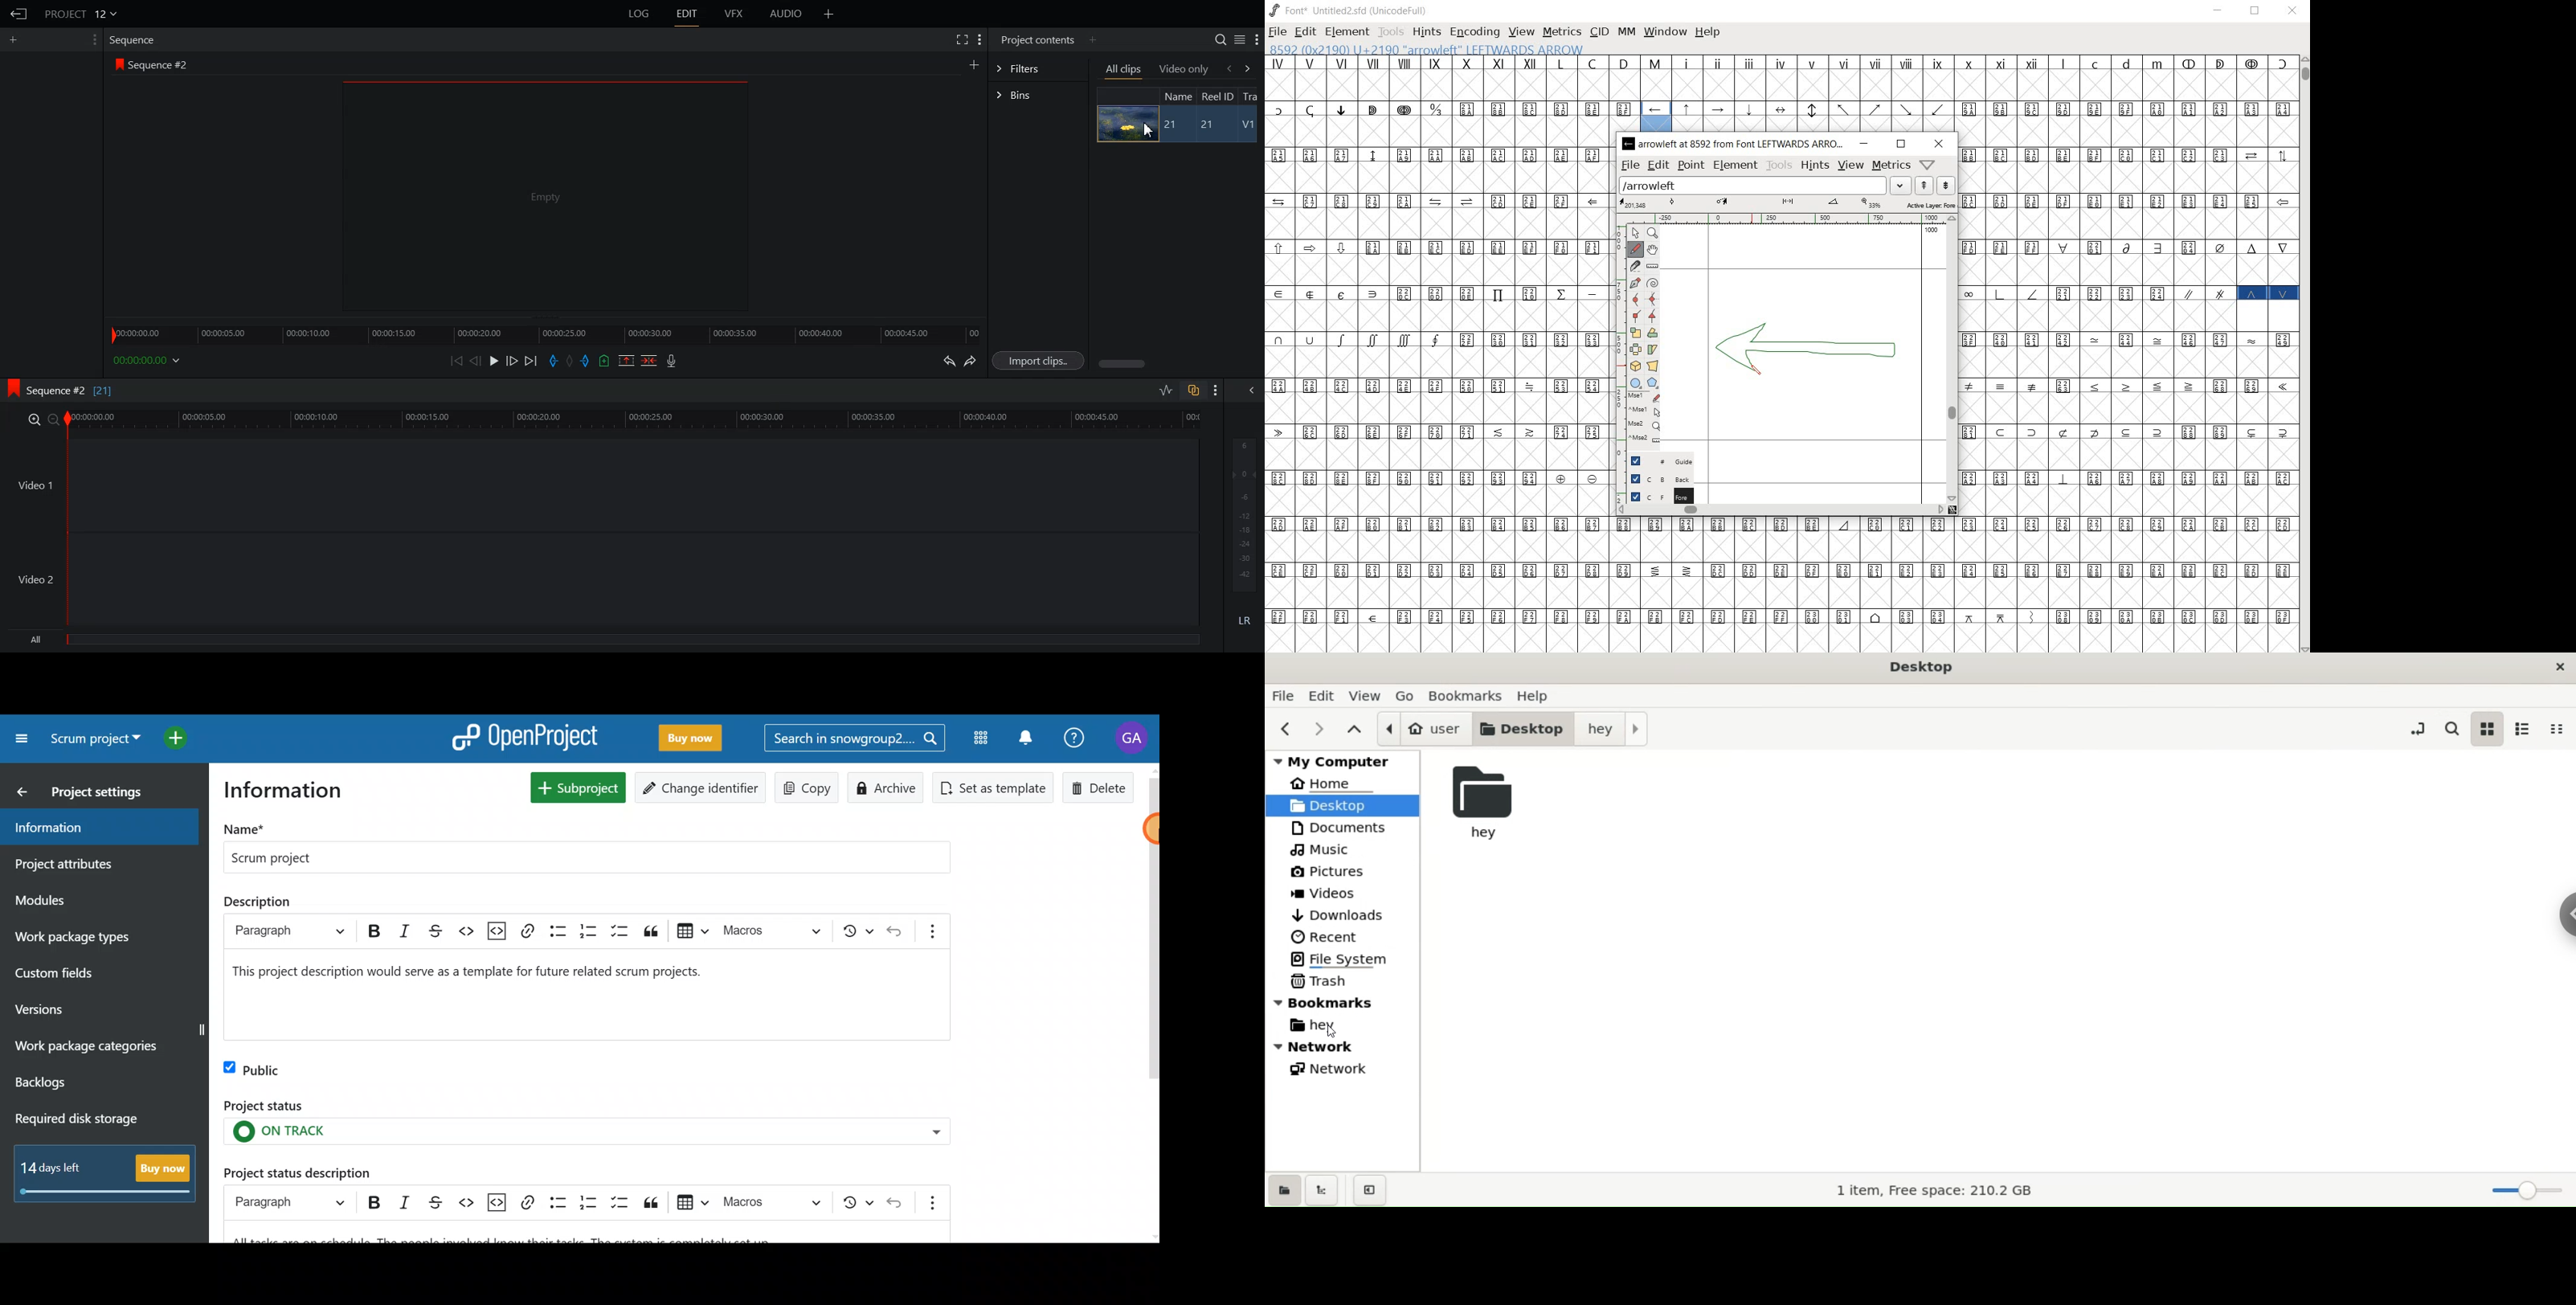 The height and width of the screenshot is (1316, 2576). What do you see at coordinates (466, 931) in the screenshot?
I see `code` at bounding box center [466, 931].